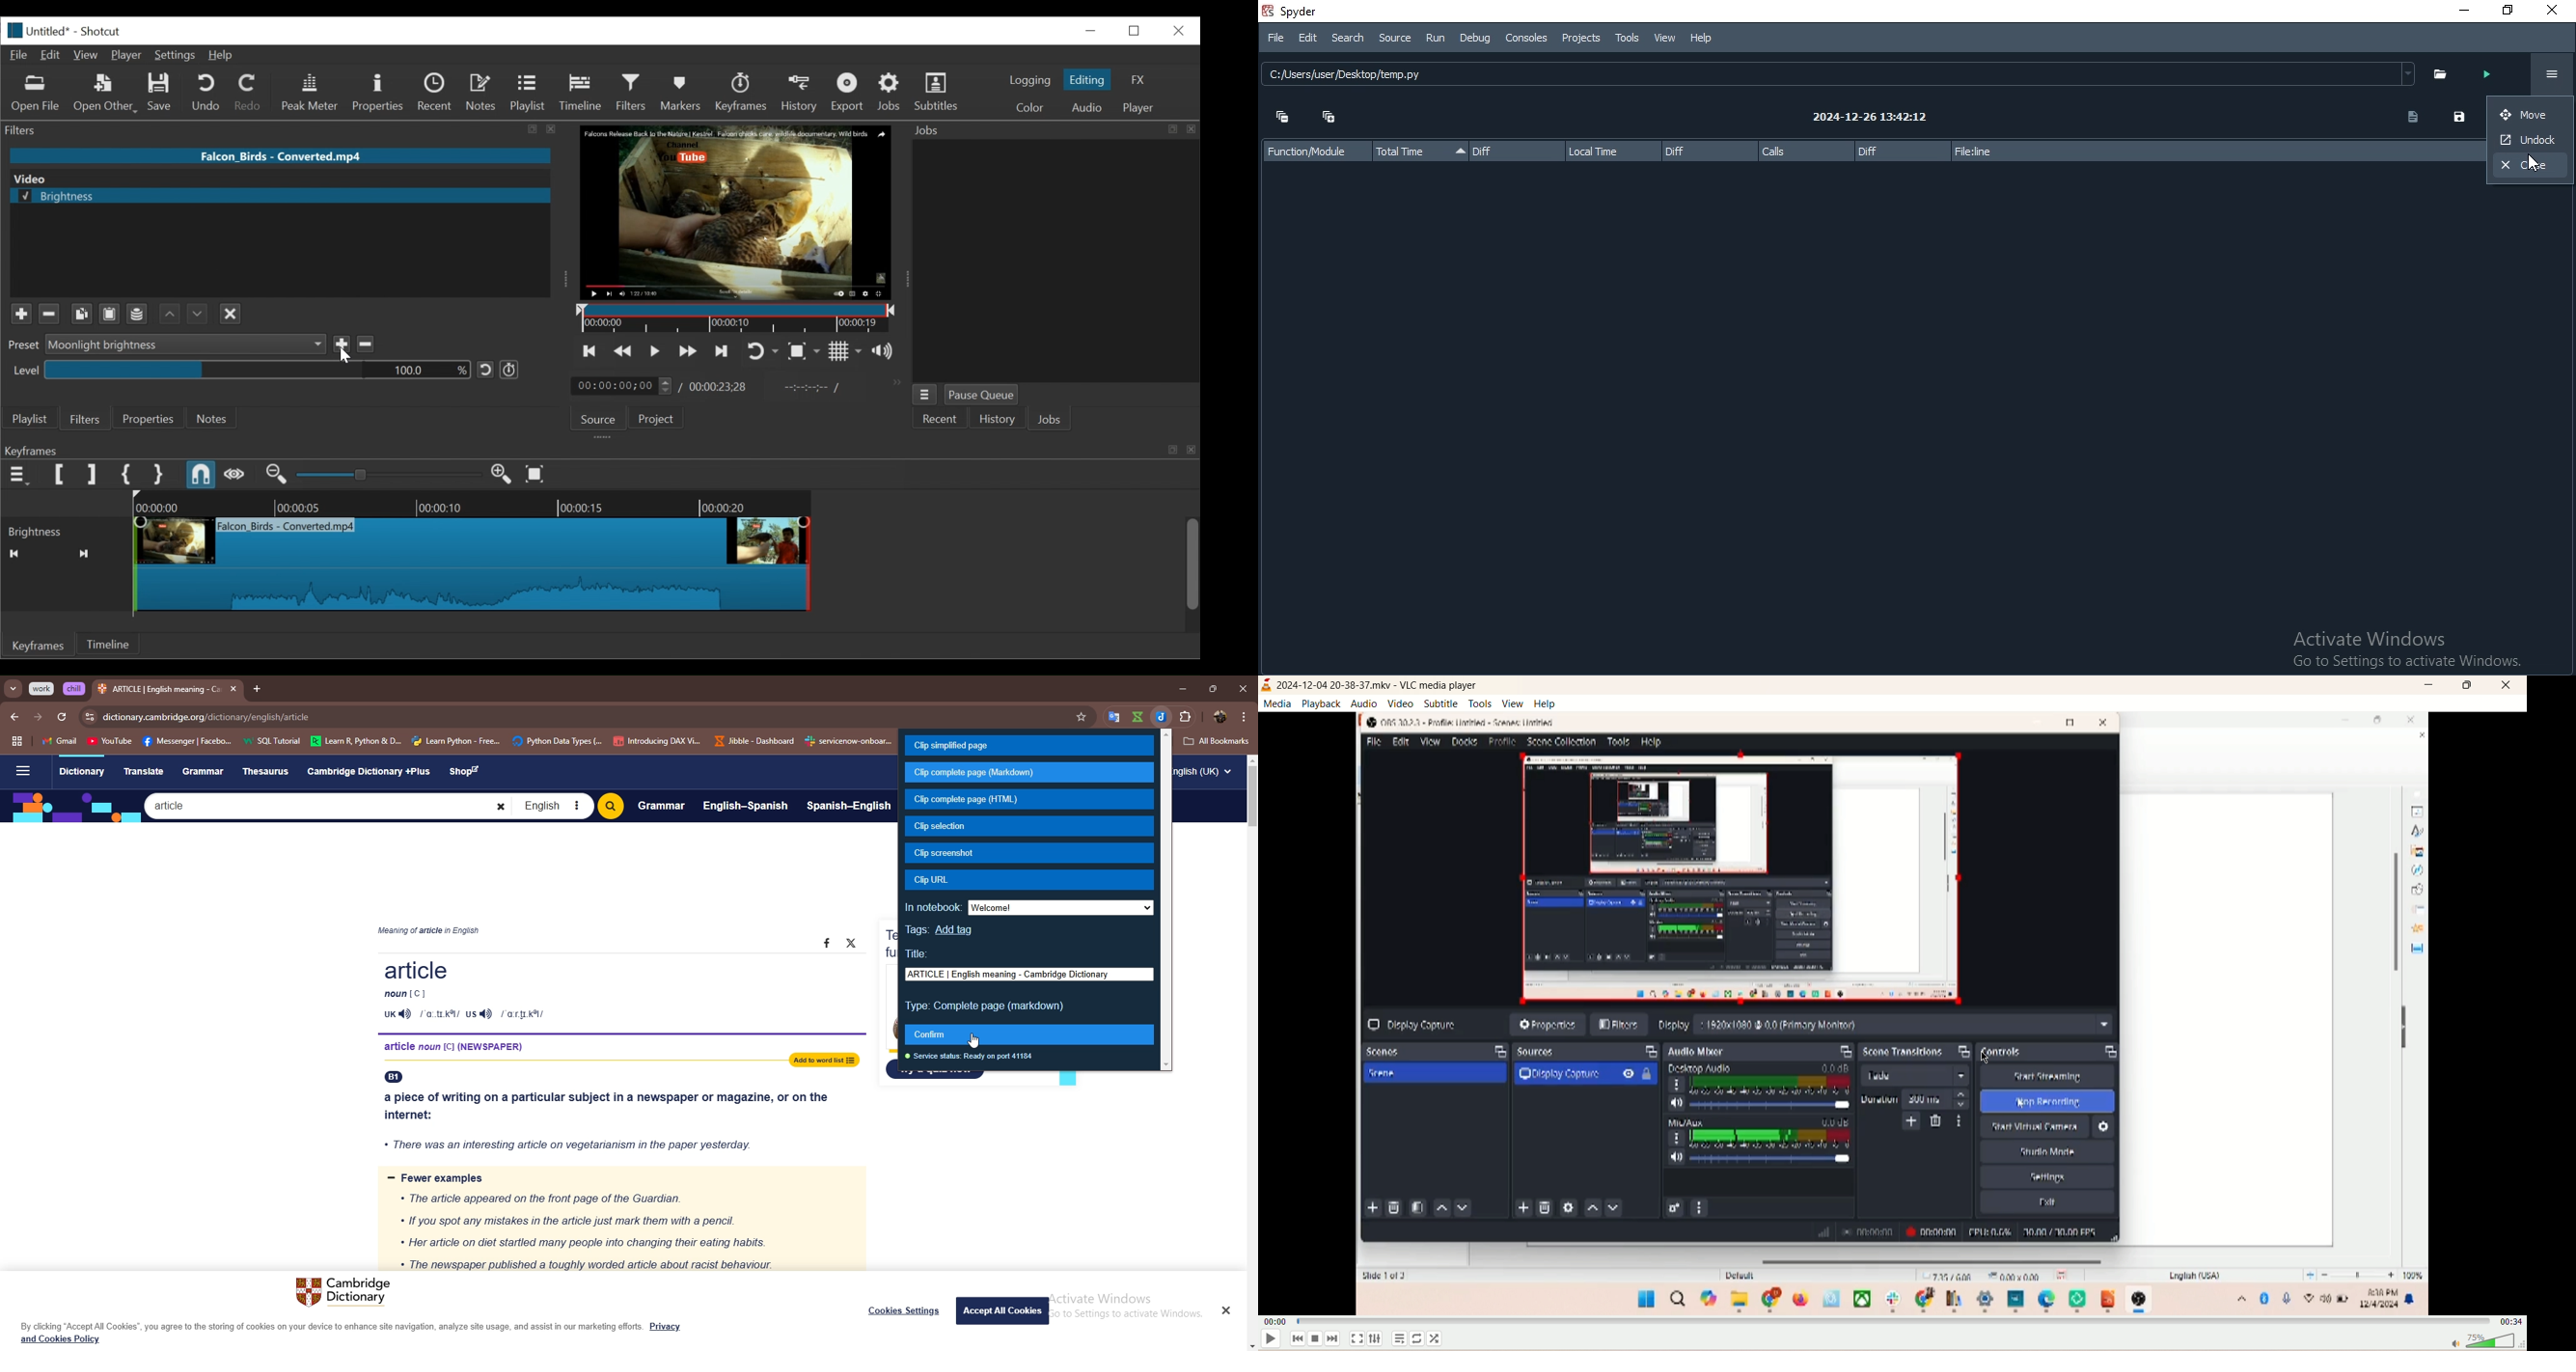  I want to click on Save, so click(159, 93).